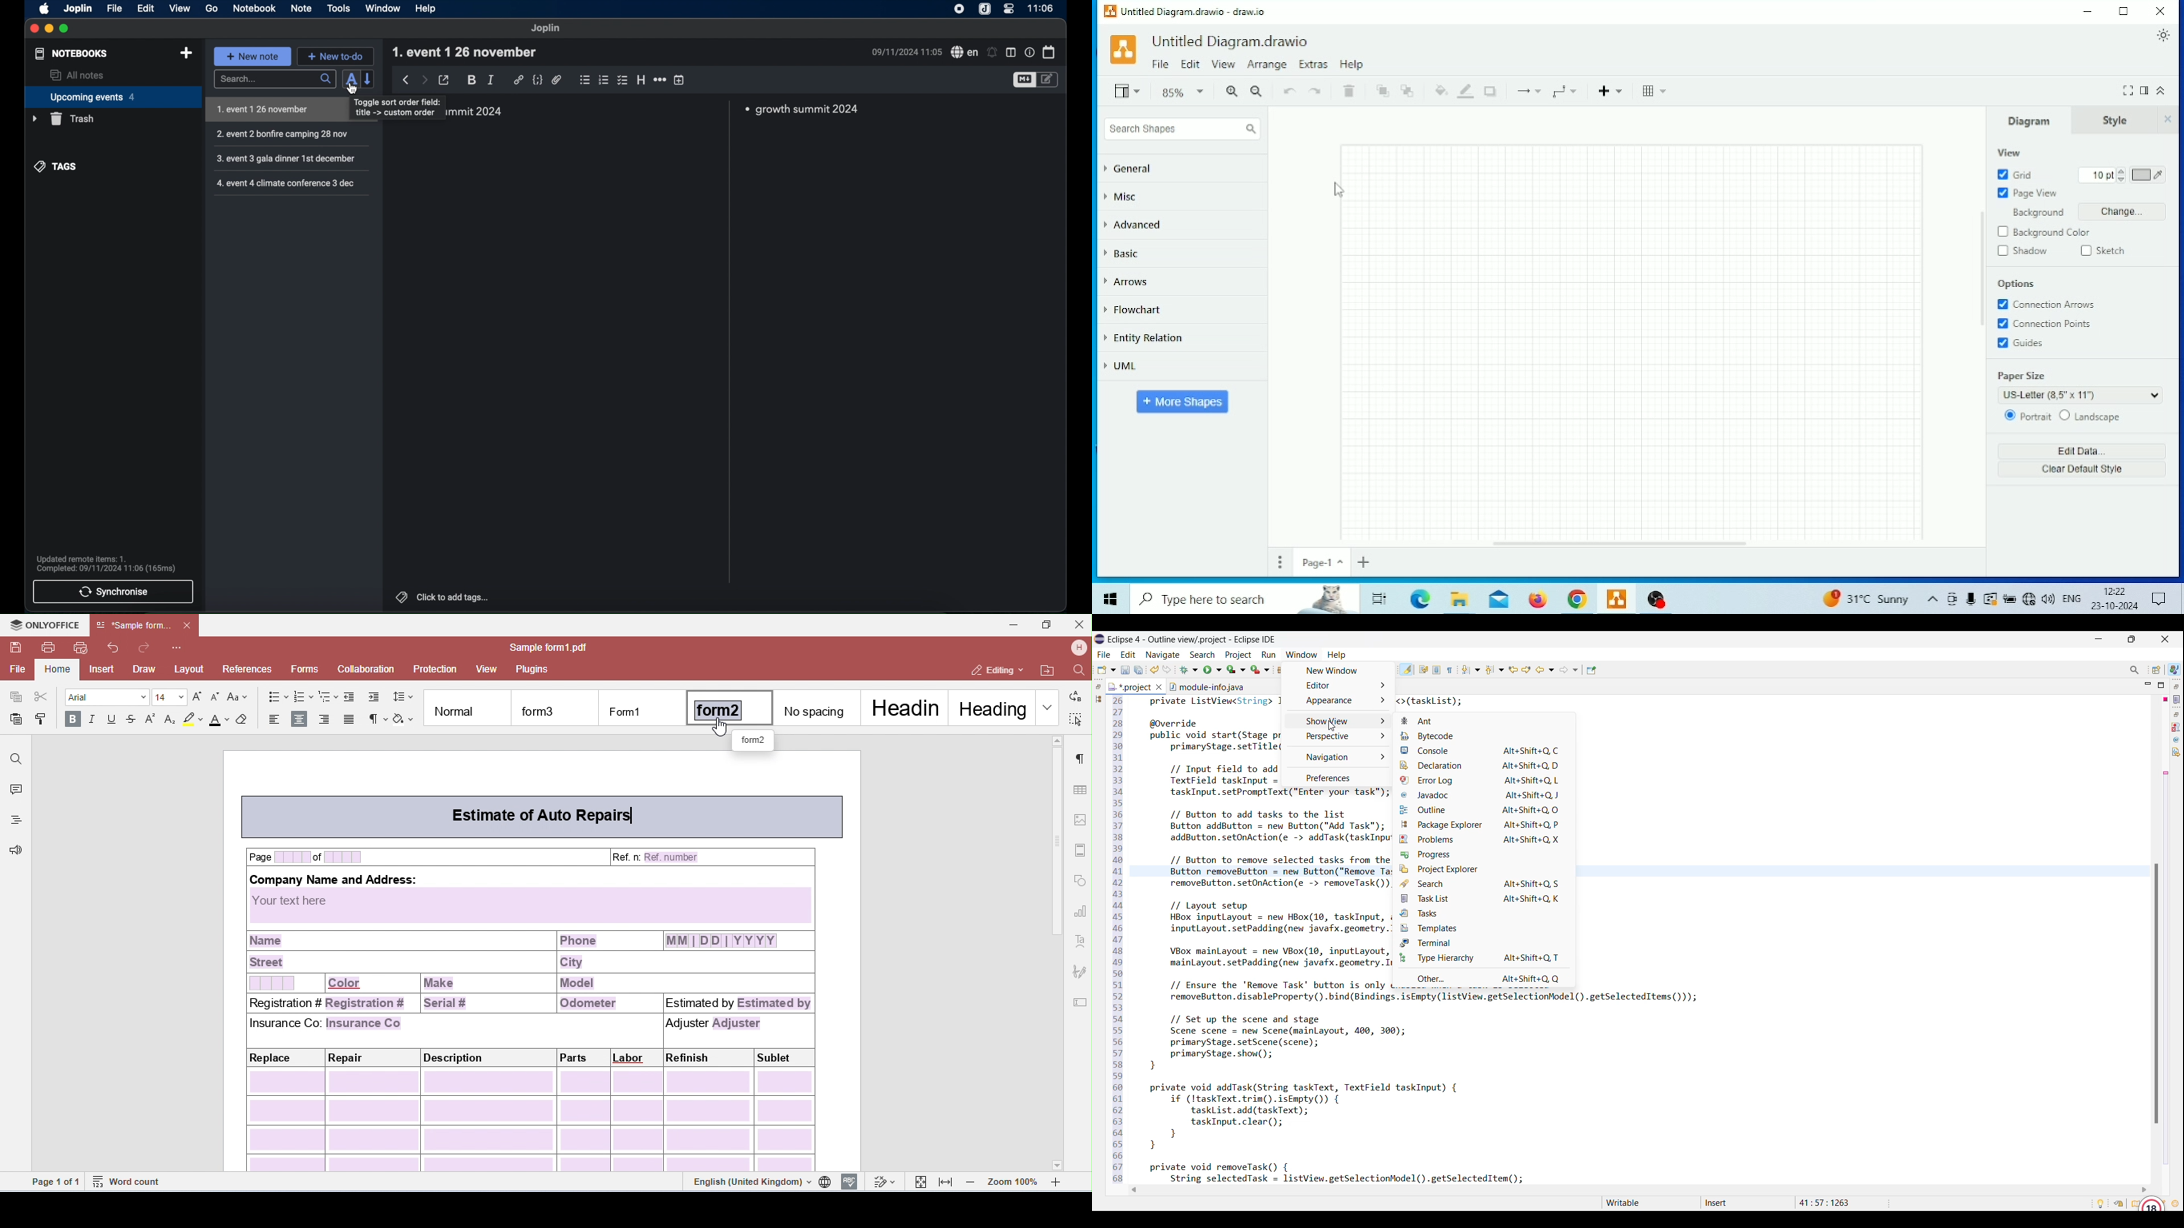 The height and width of the screenshot is (1232, 2184). I want to click on toggle editor, so click(1050, 80).